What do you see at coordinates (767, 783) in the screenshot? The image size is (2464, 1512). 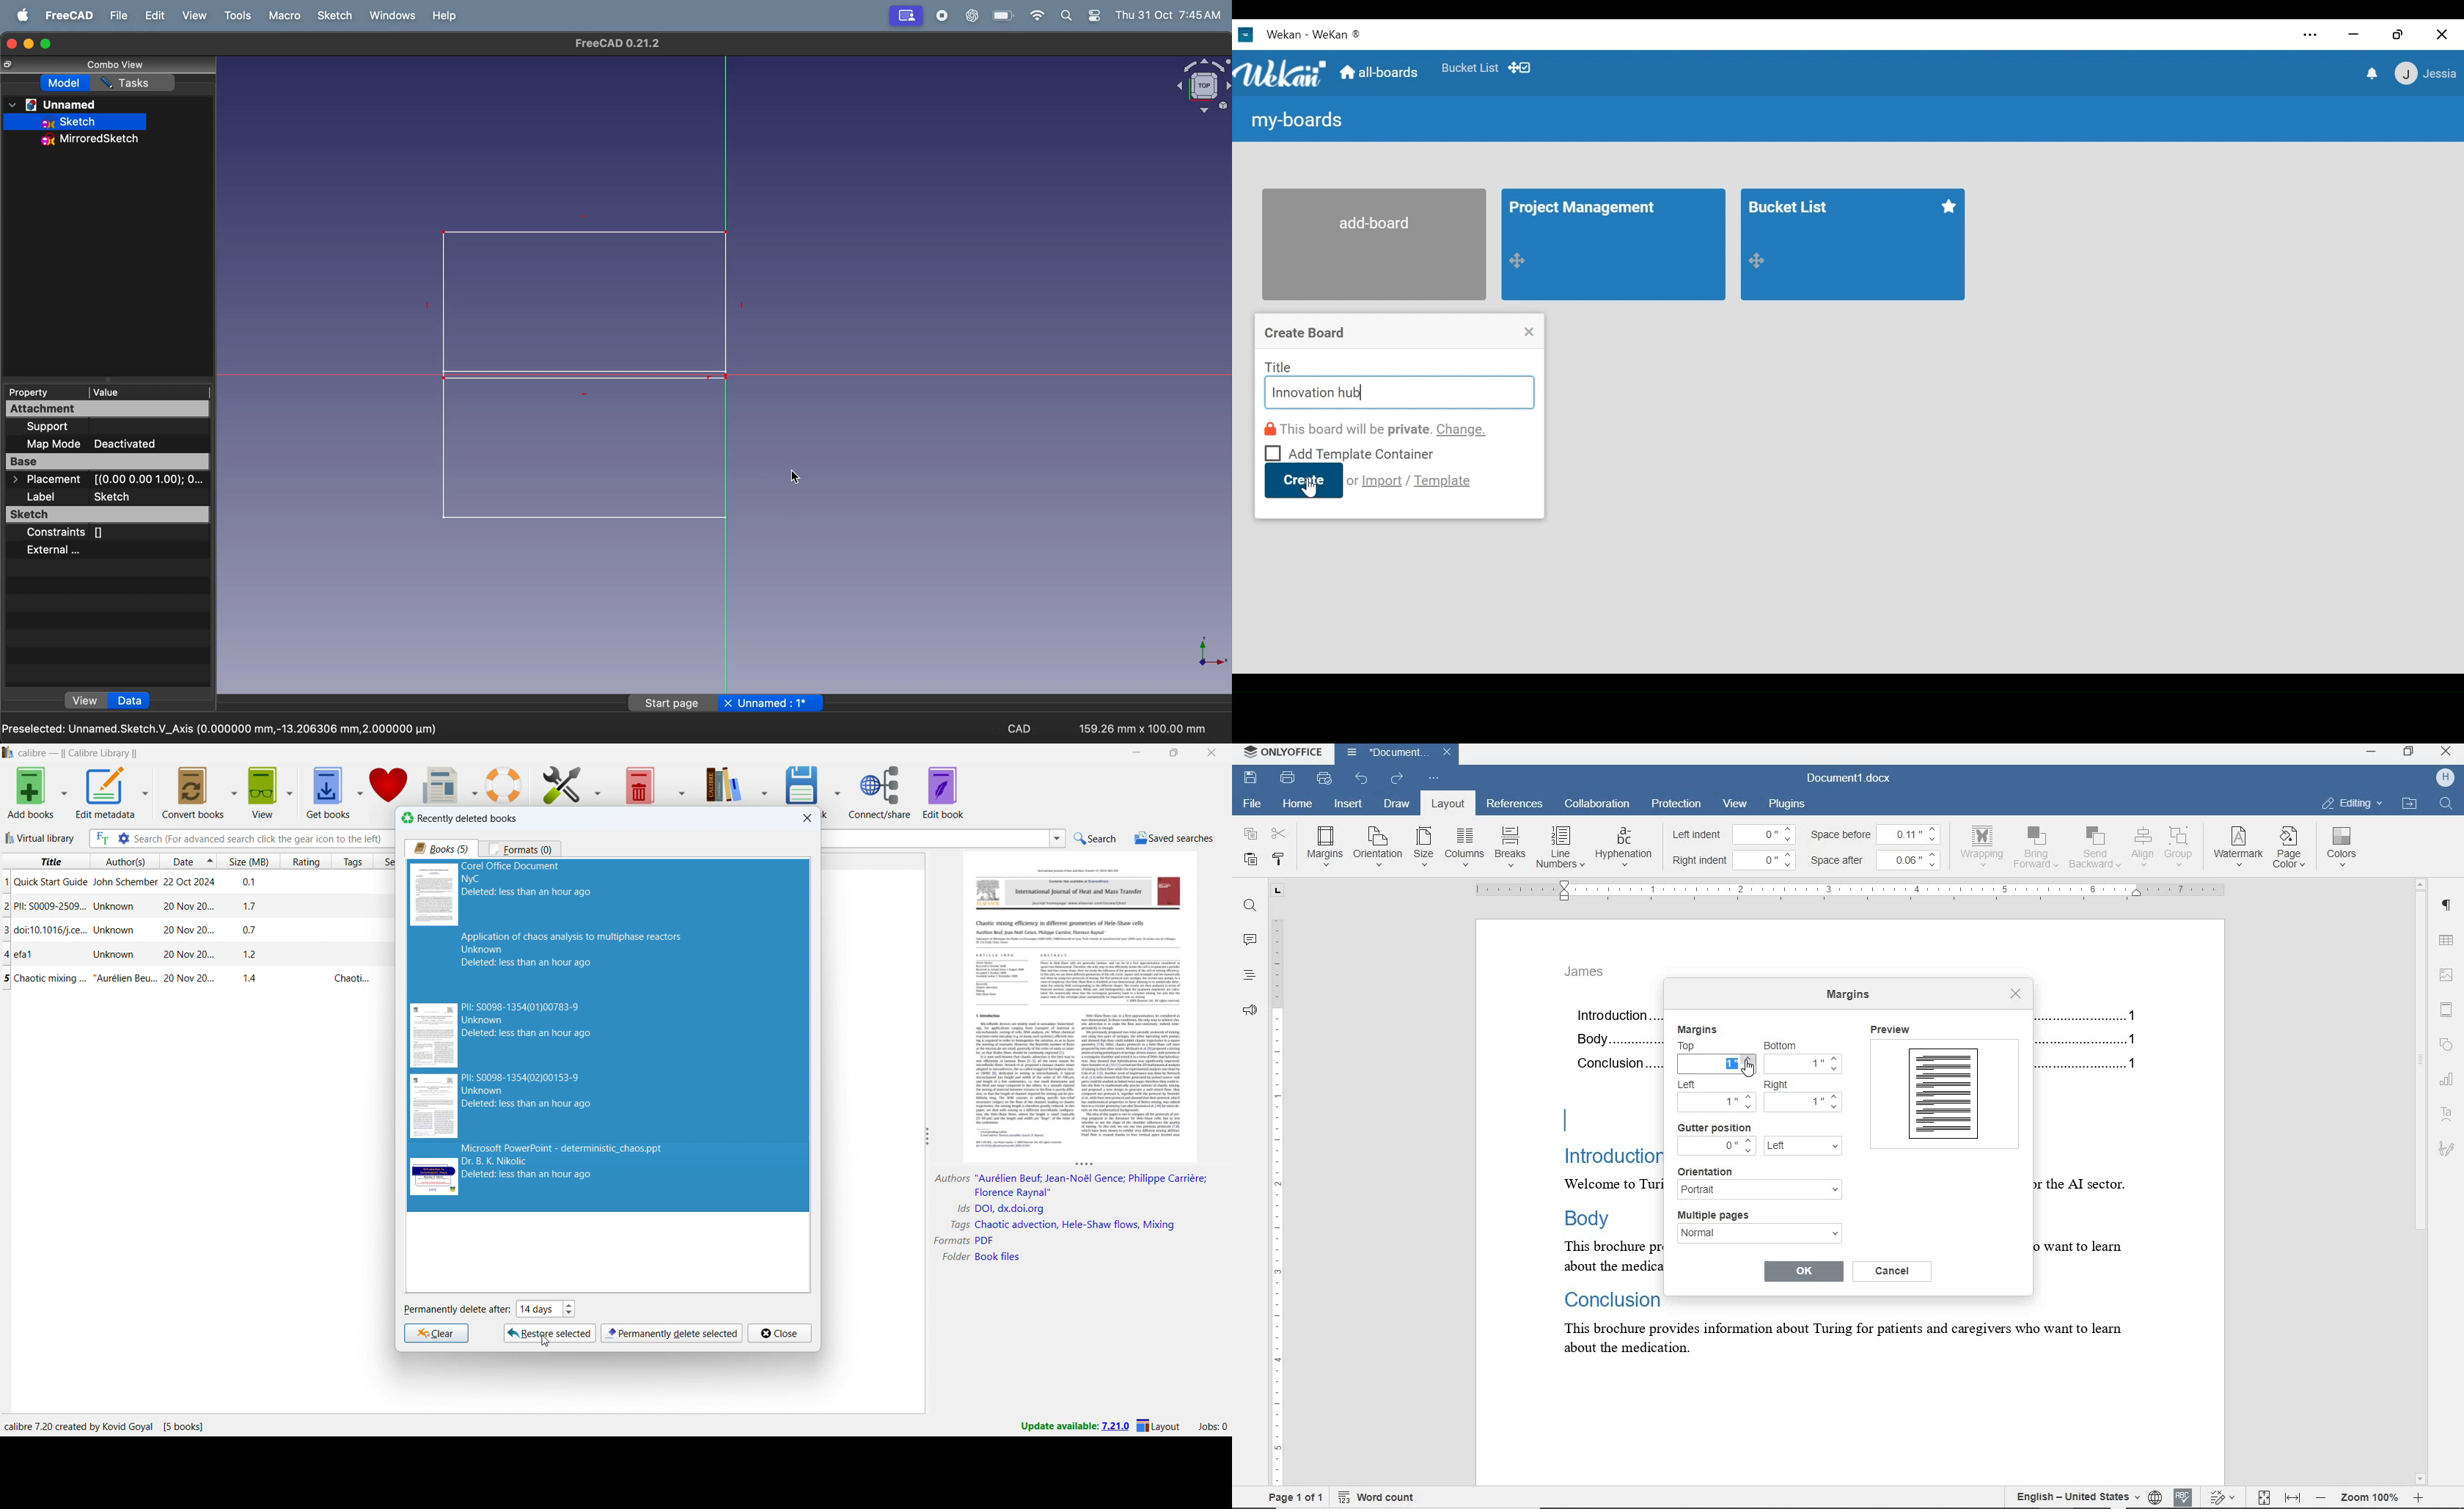 I see `calibre library options` at bounding box center [767, 783].